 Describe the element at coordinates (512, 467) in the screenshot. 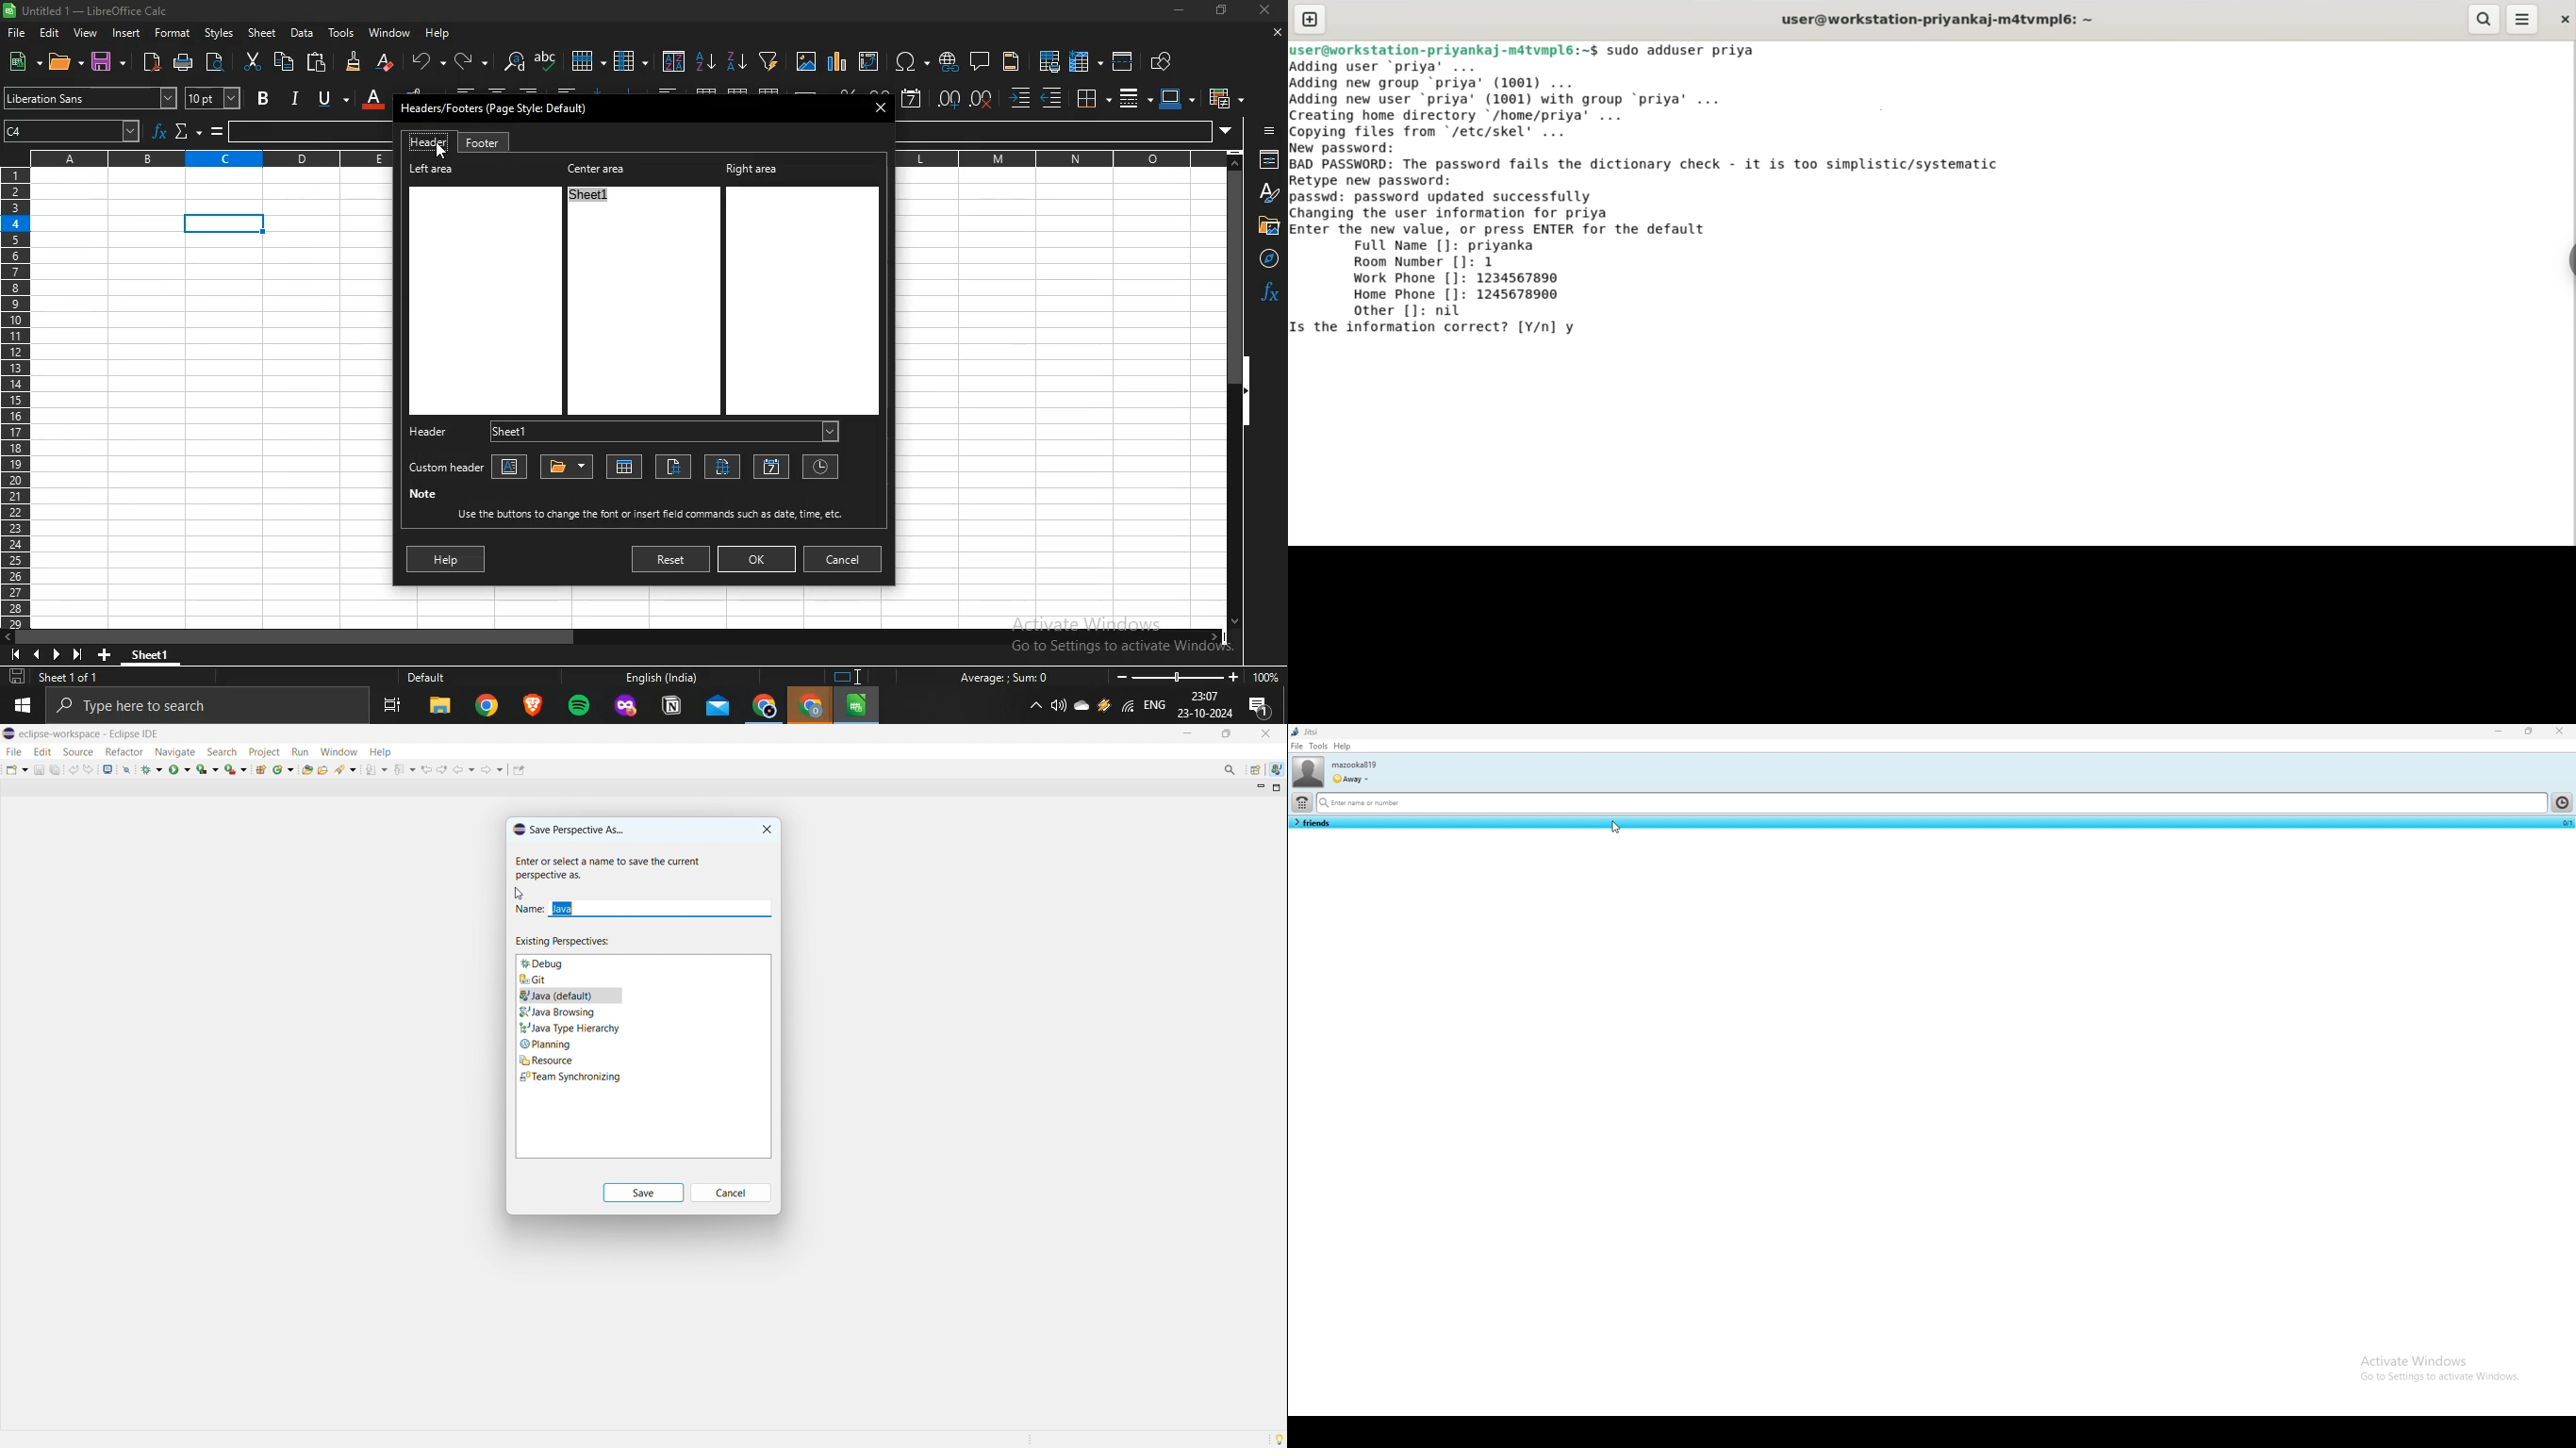

I see `text attributes` at that location.